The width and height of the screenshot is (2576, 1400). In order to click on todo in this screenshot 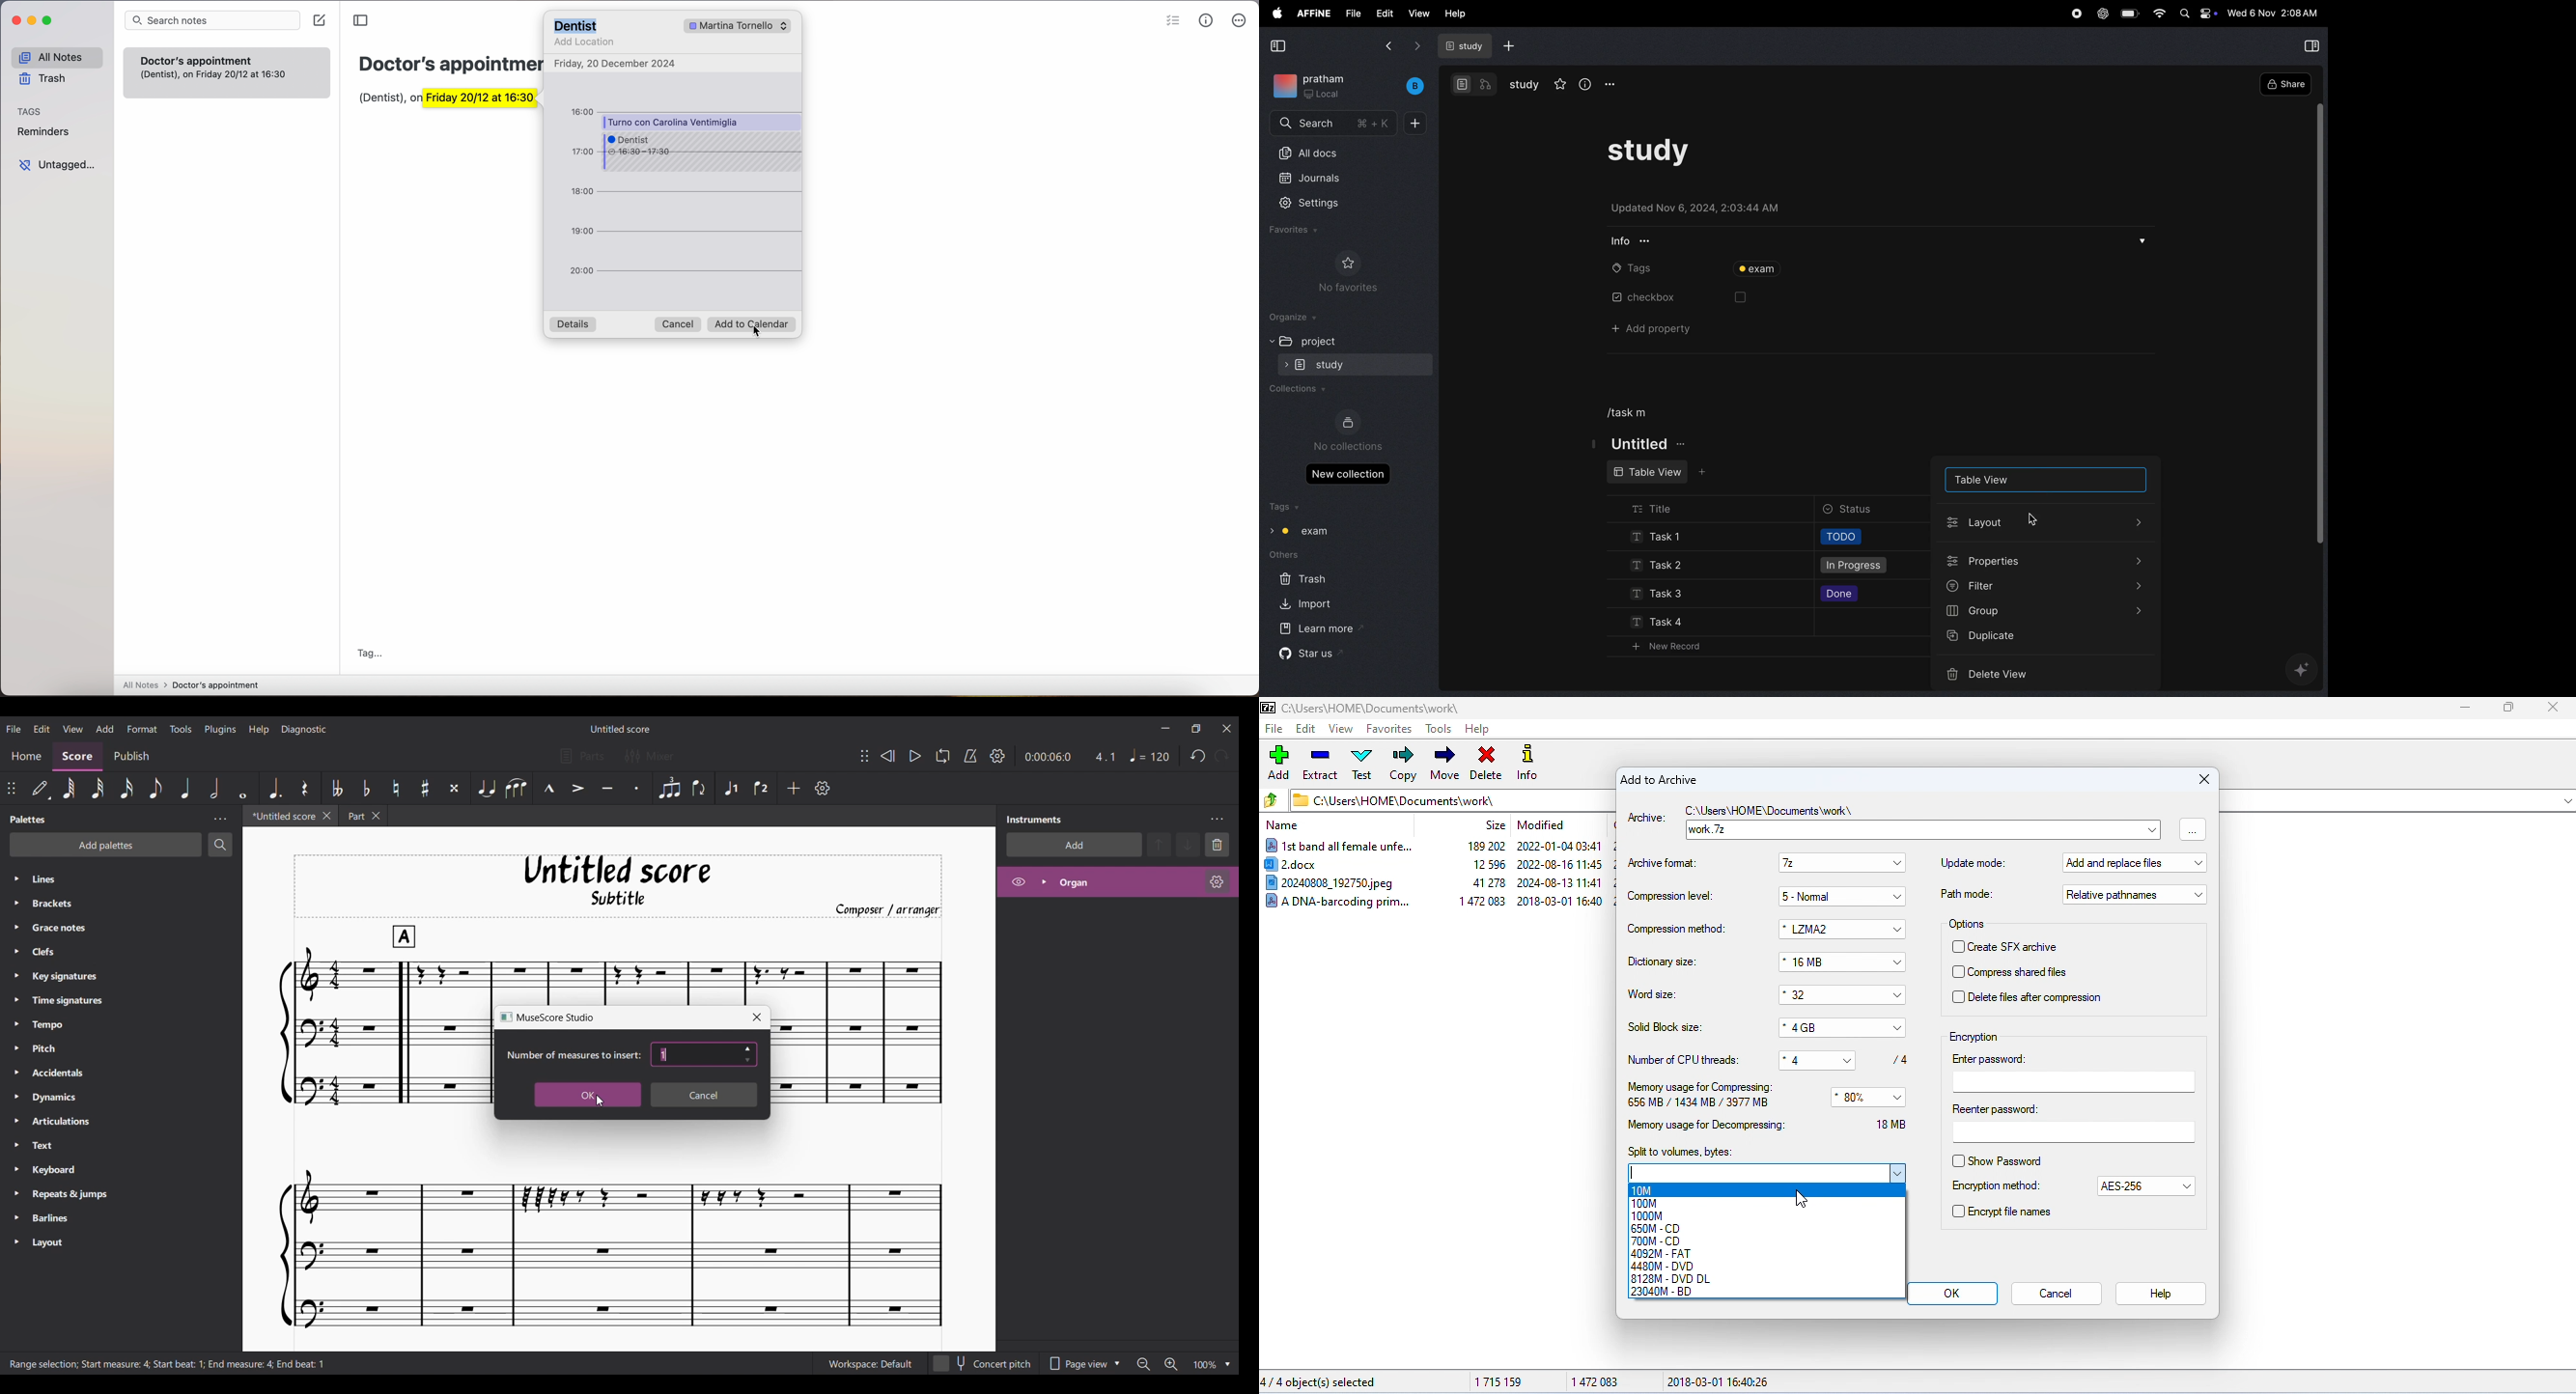, I will do `click(1841, 538)`.